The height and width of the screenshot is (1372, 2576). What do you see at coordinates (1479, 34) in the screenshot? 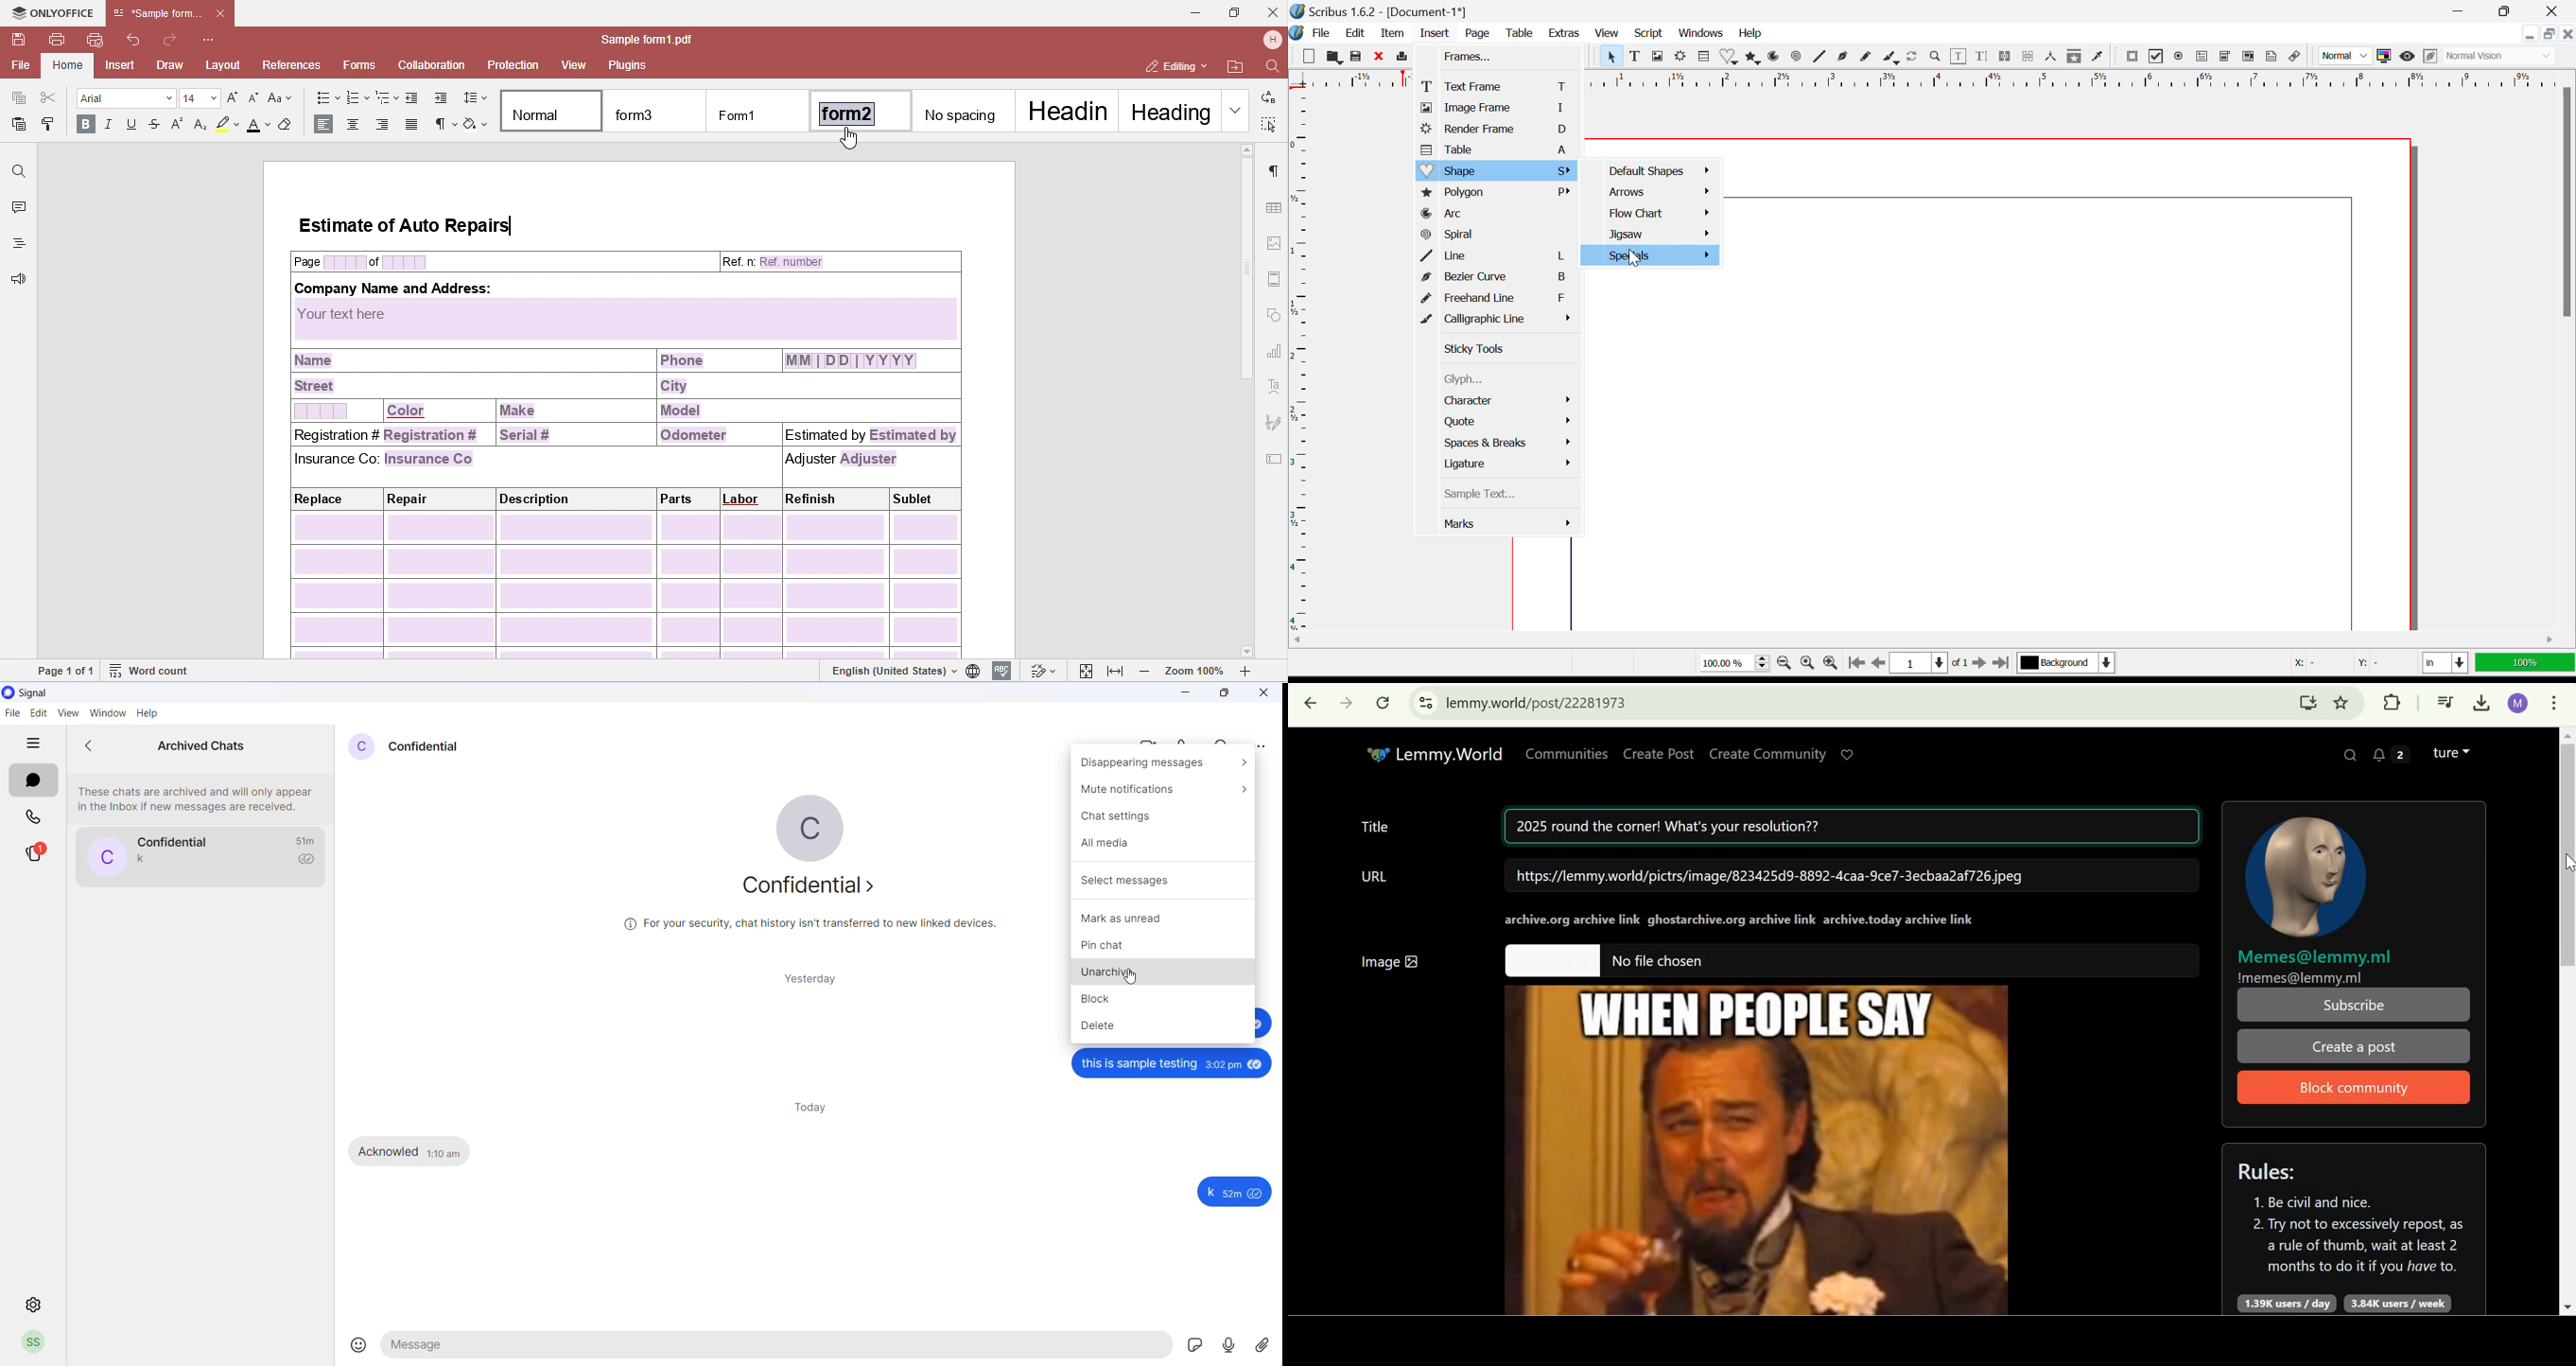
I see `Page` at bounding box center [1479, 34].